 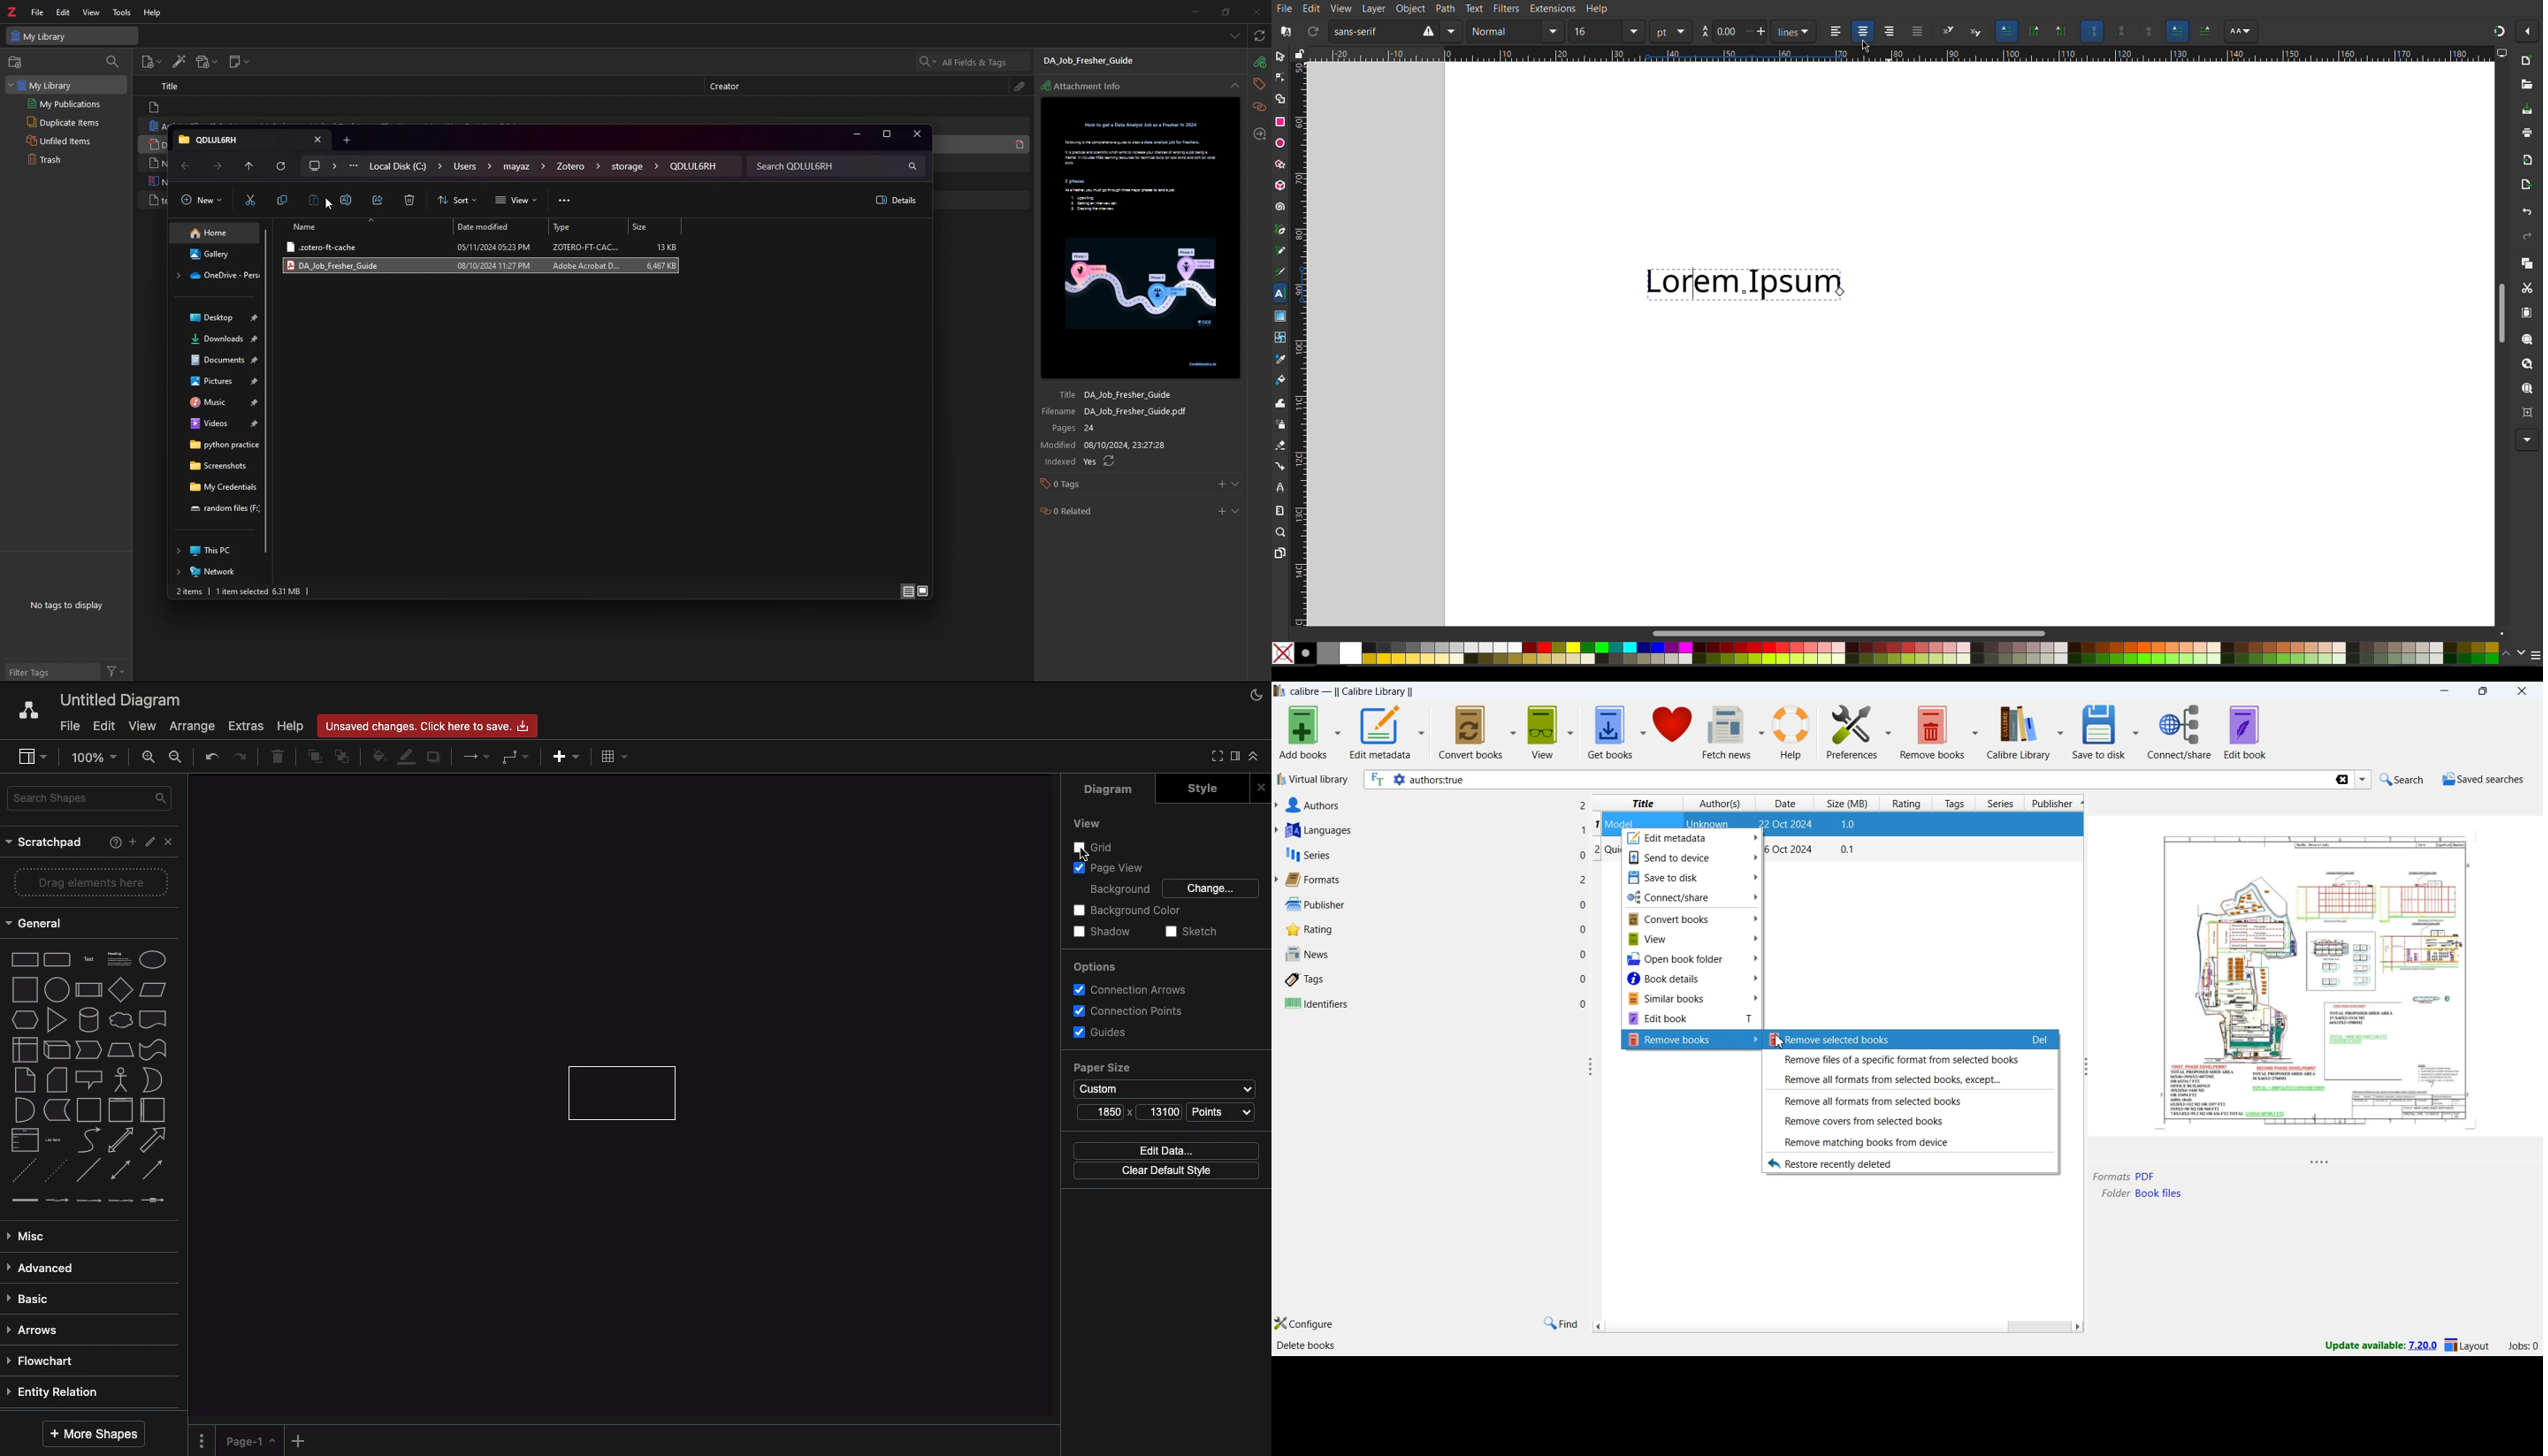 I want to click on Snapping to grid and guidelines disabled, so click(x=1095, y=849).